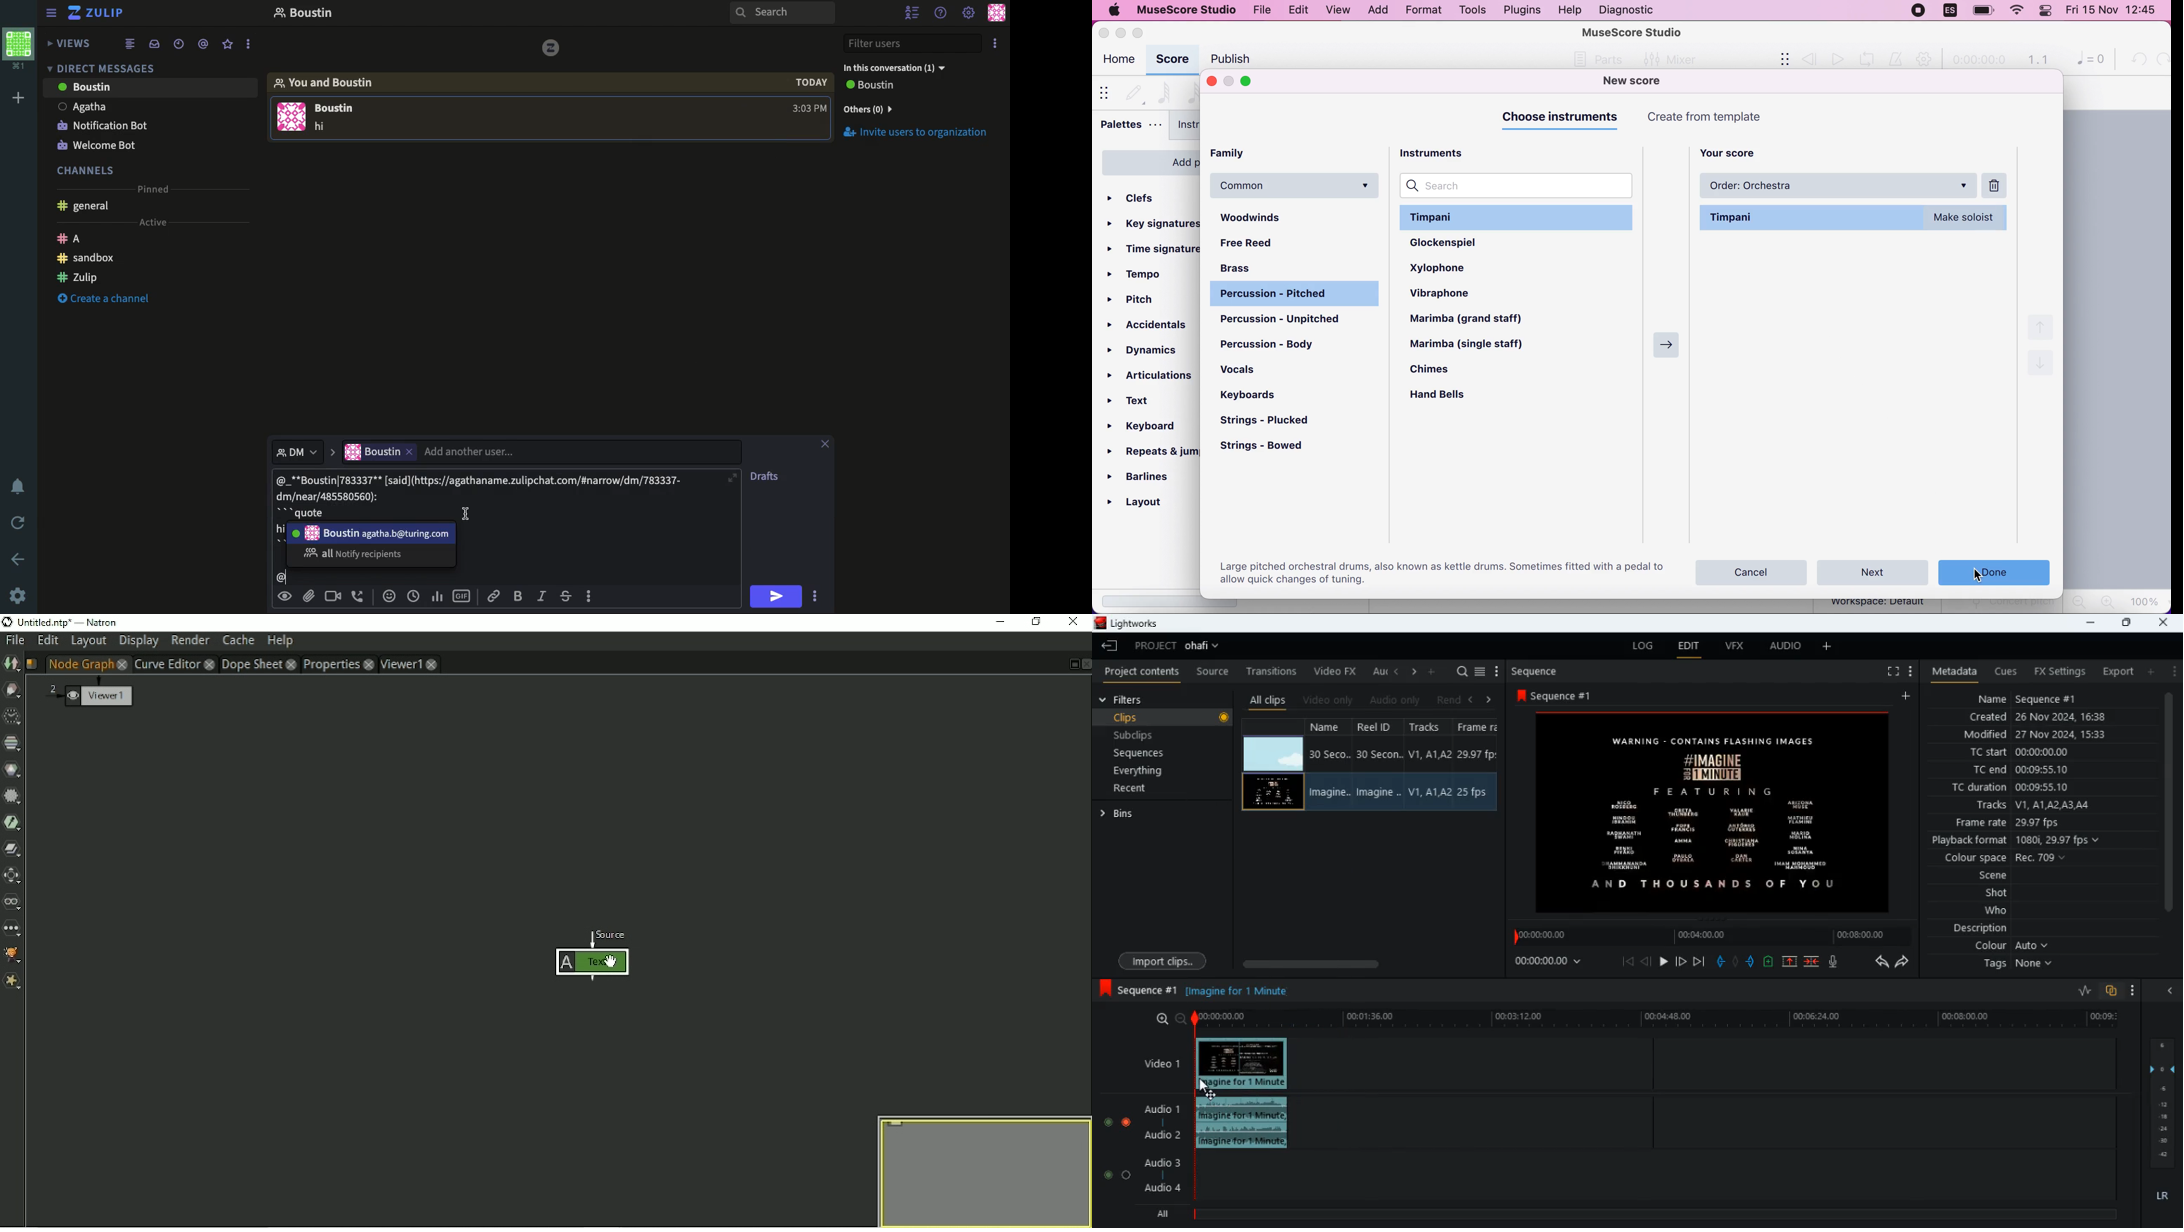 The image size is (2184, 1232). I want to click on zoom, so click(1170, 1018).